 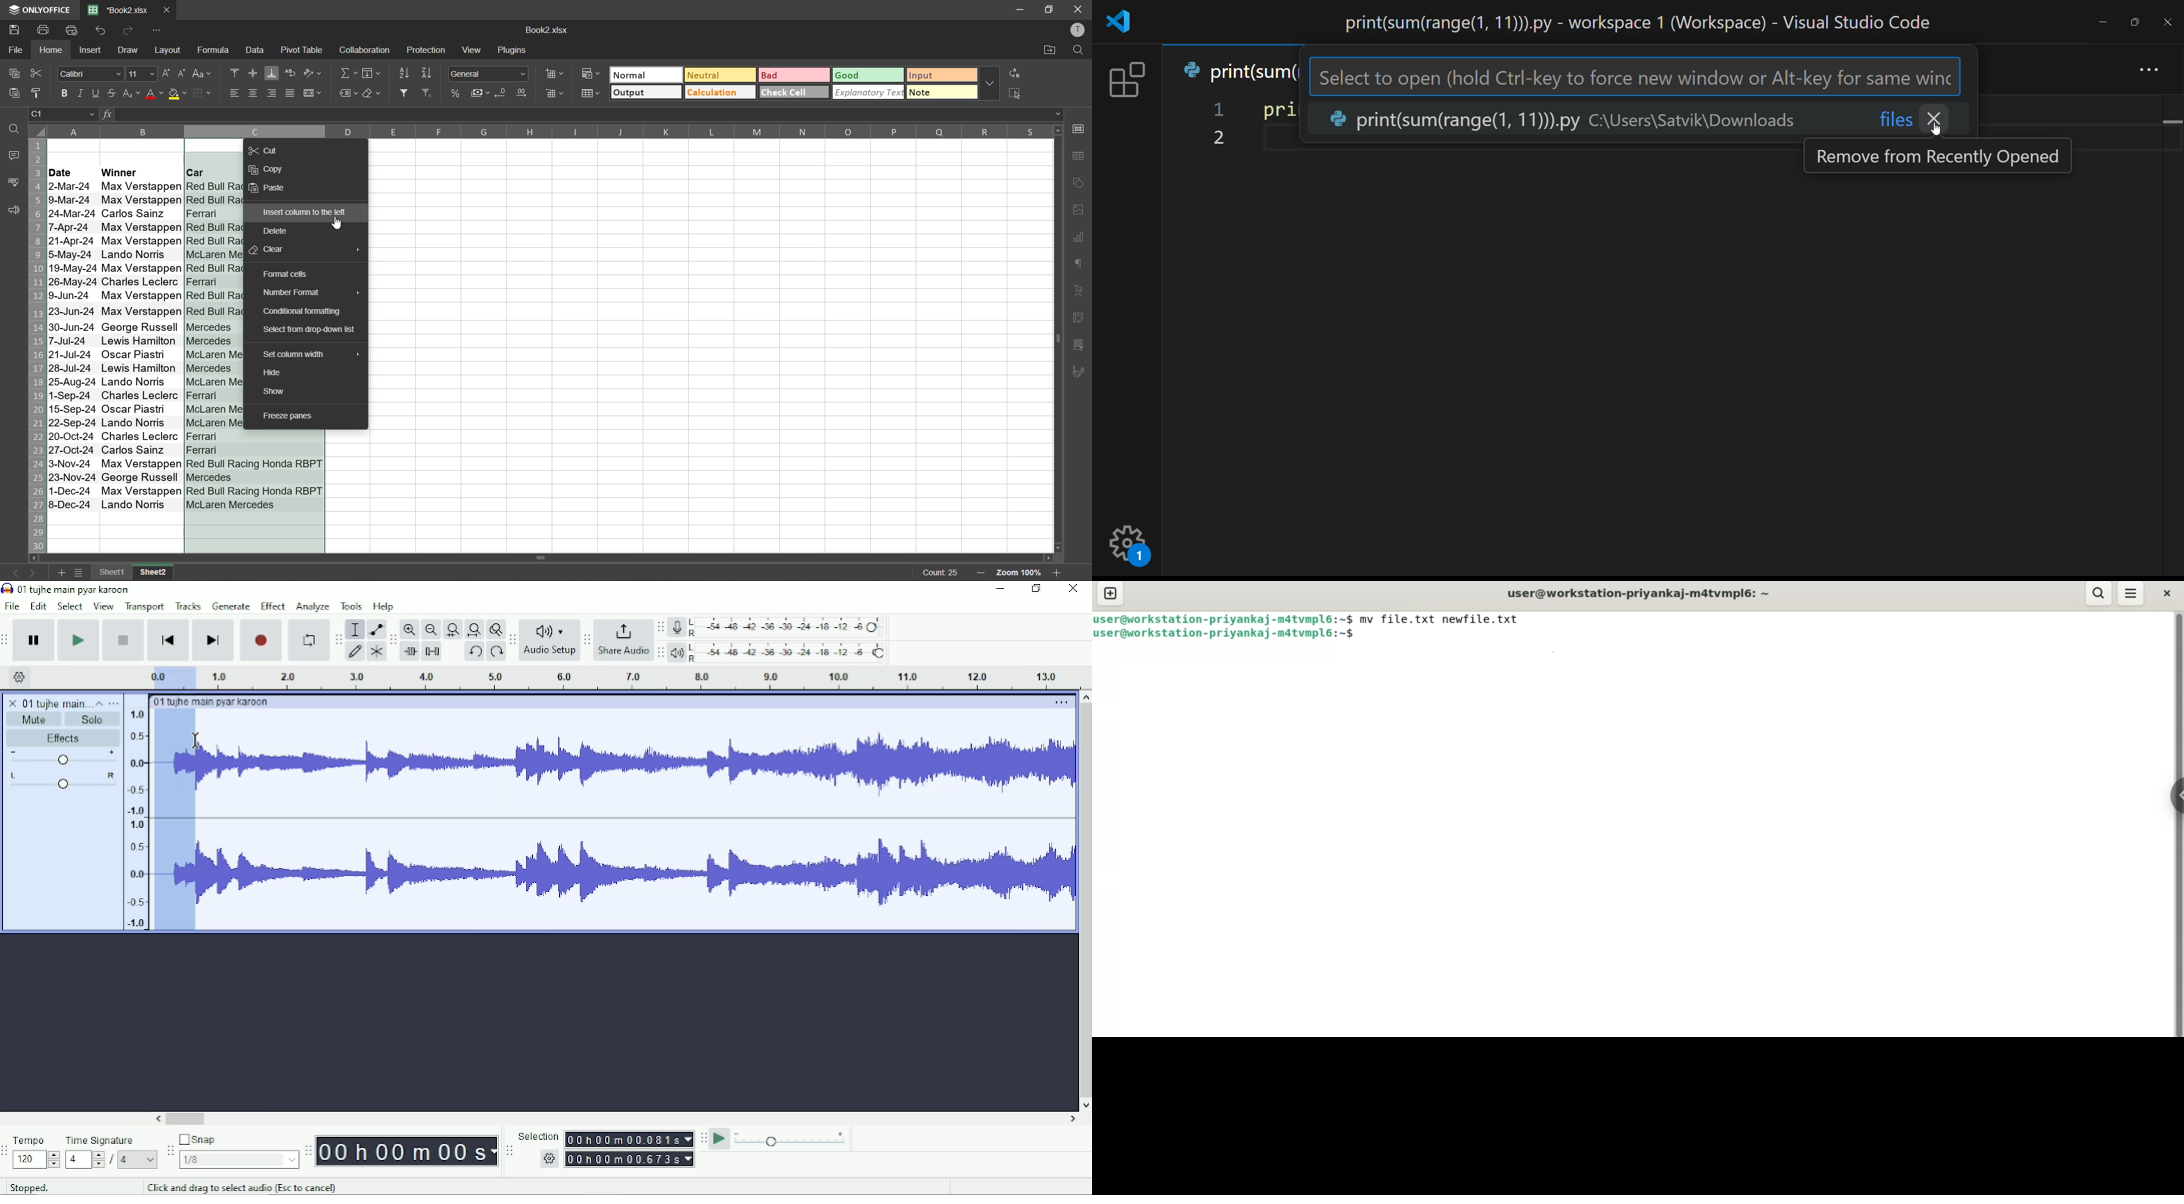 I want to click on 01 tujhe main pyar karoon, so click(x=215, y=702).